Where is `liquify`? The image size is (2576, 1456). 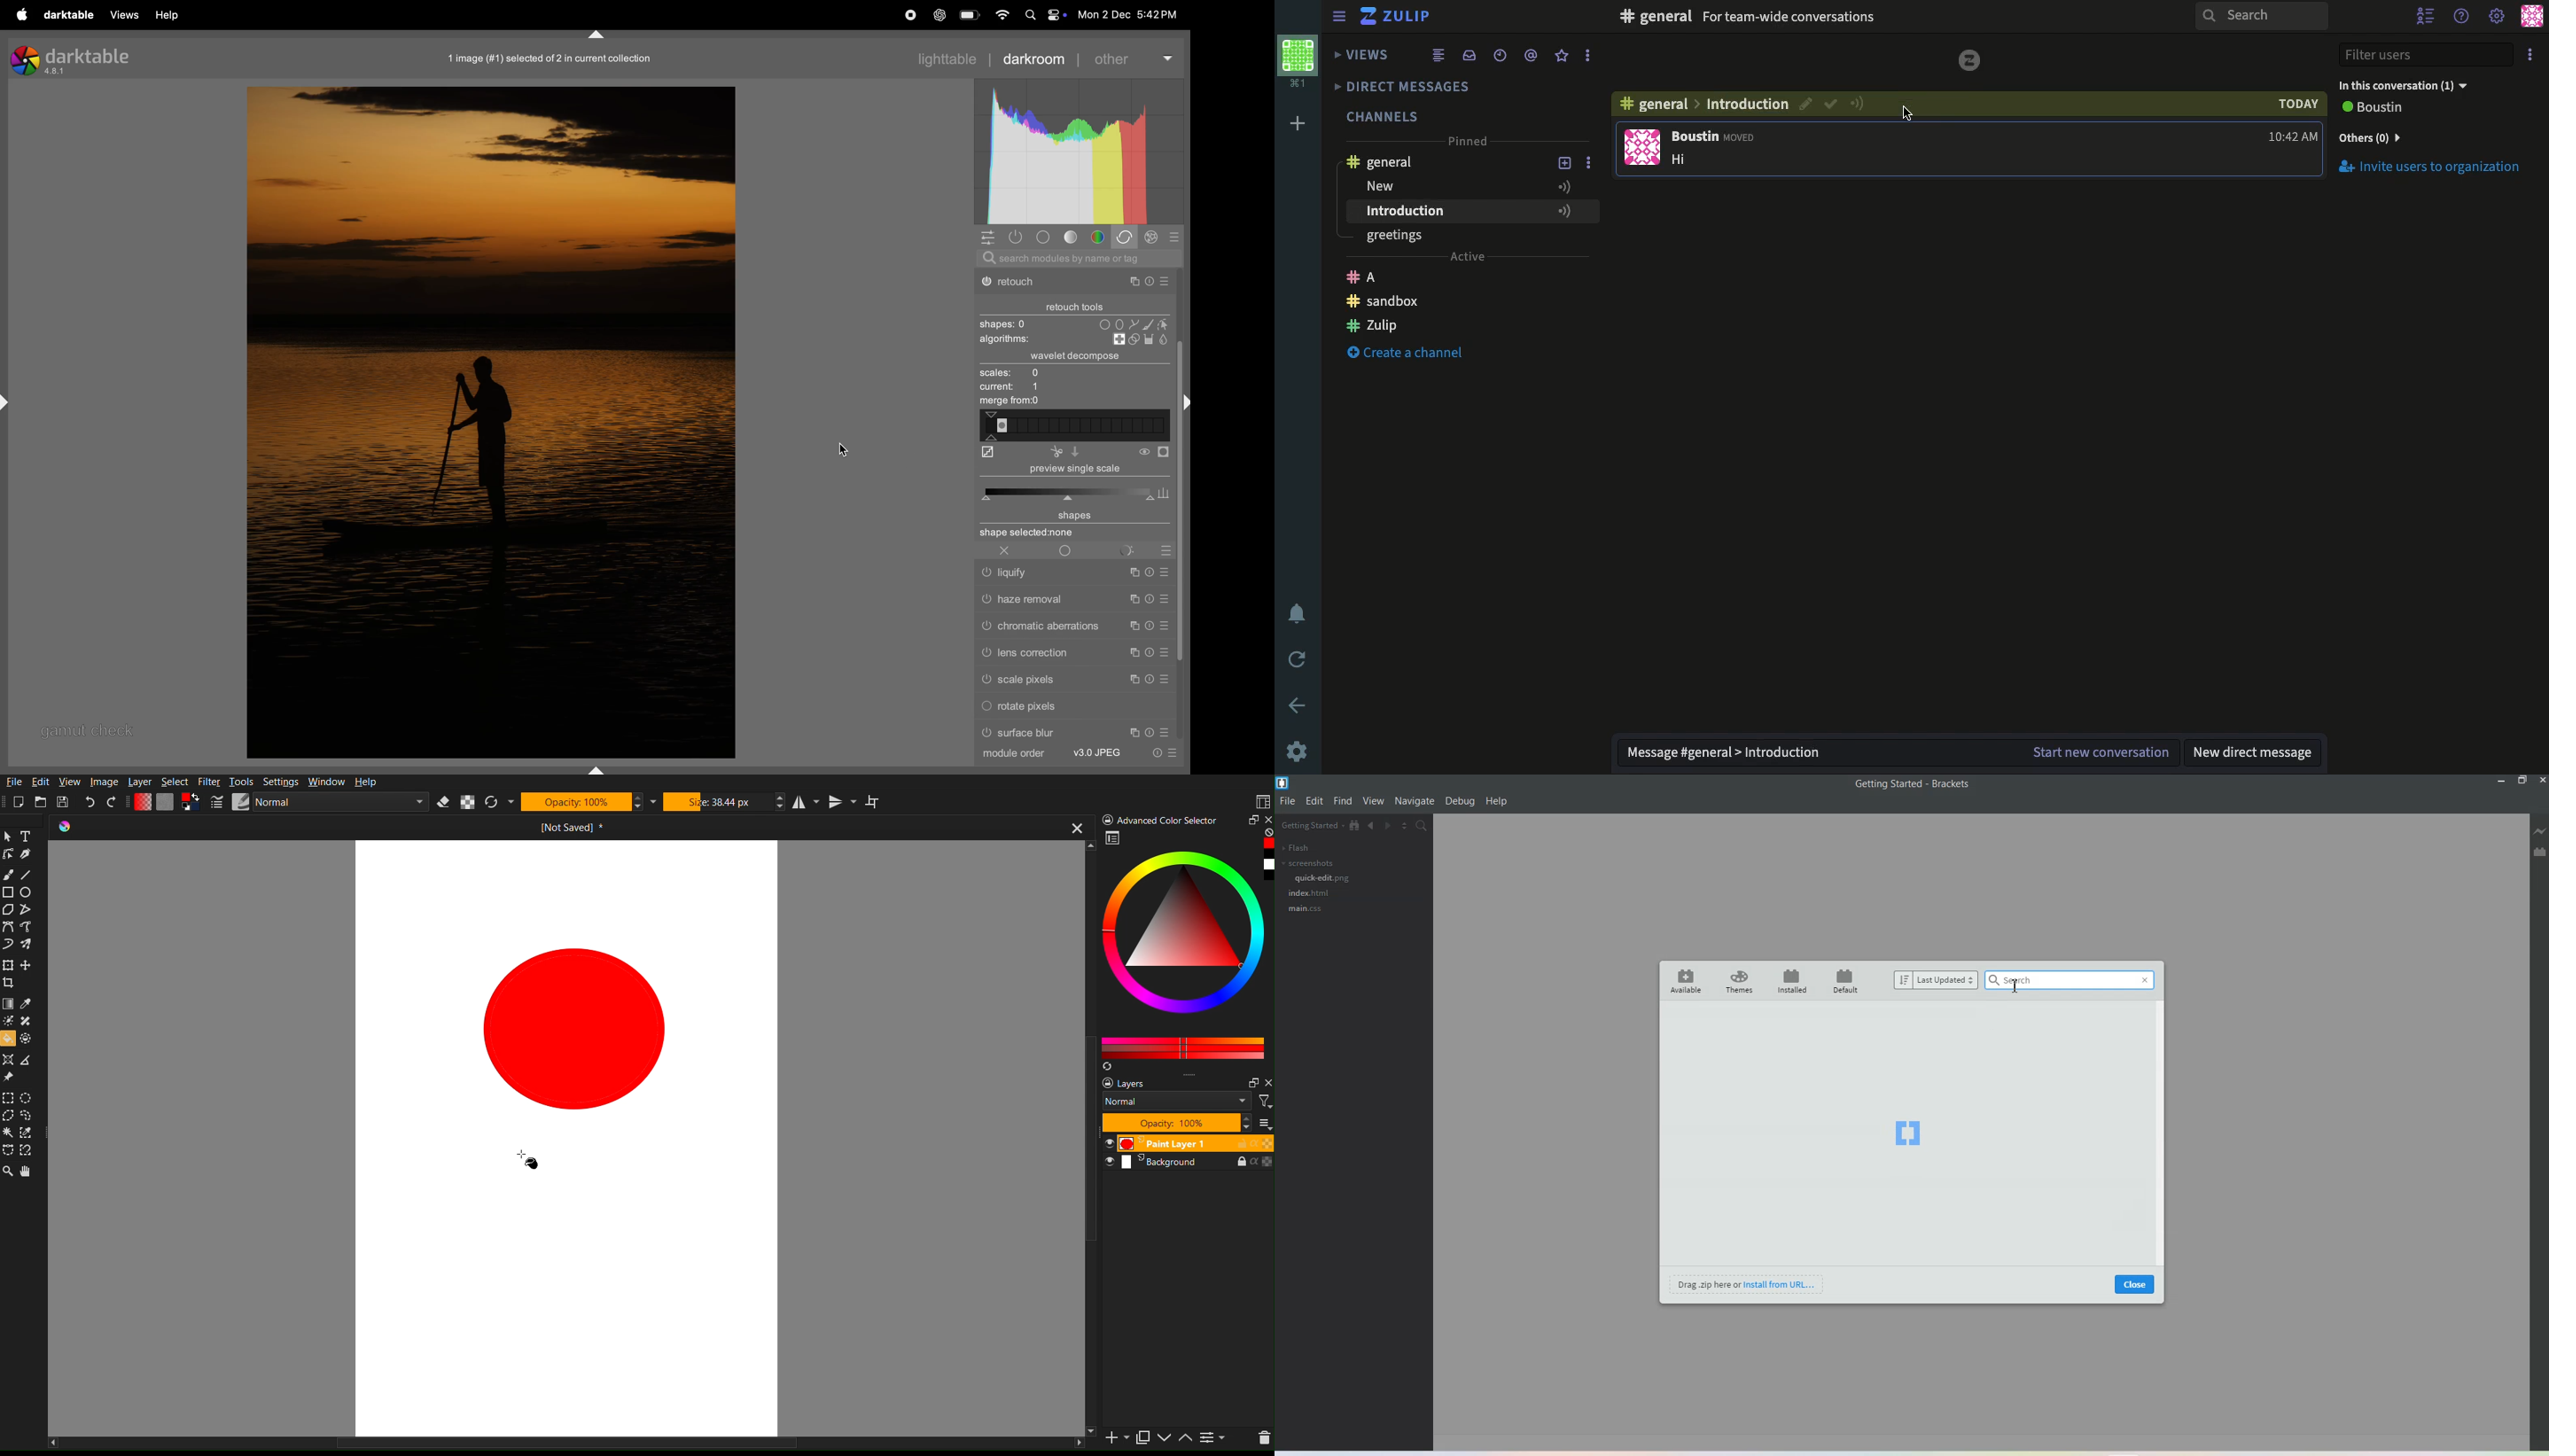 liquify is located at coordinates (1078, 573).